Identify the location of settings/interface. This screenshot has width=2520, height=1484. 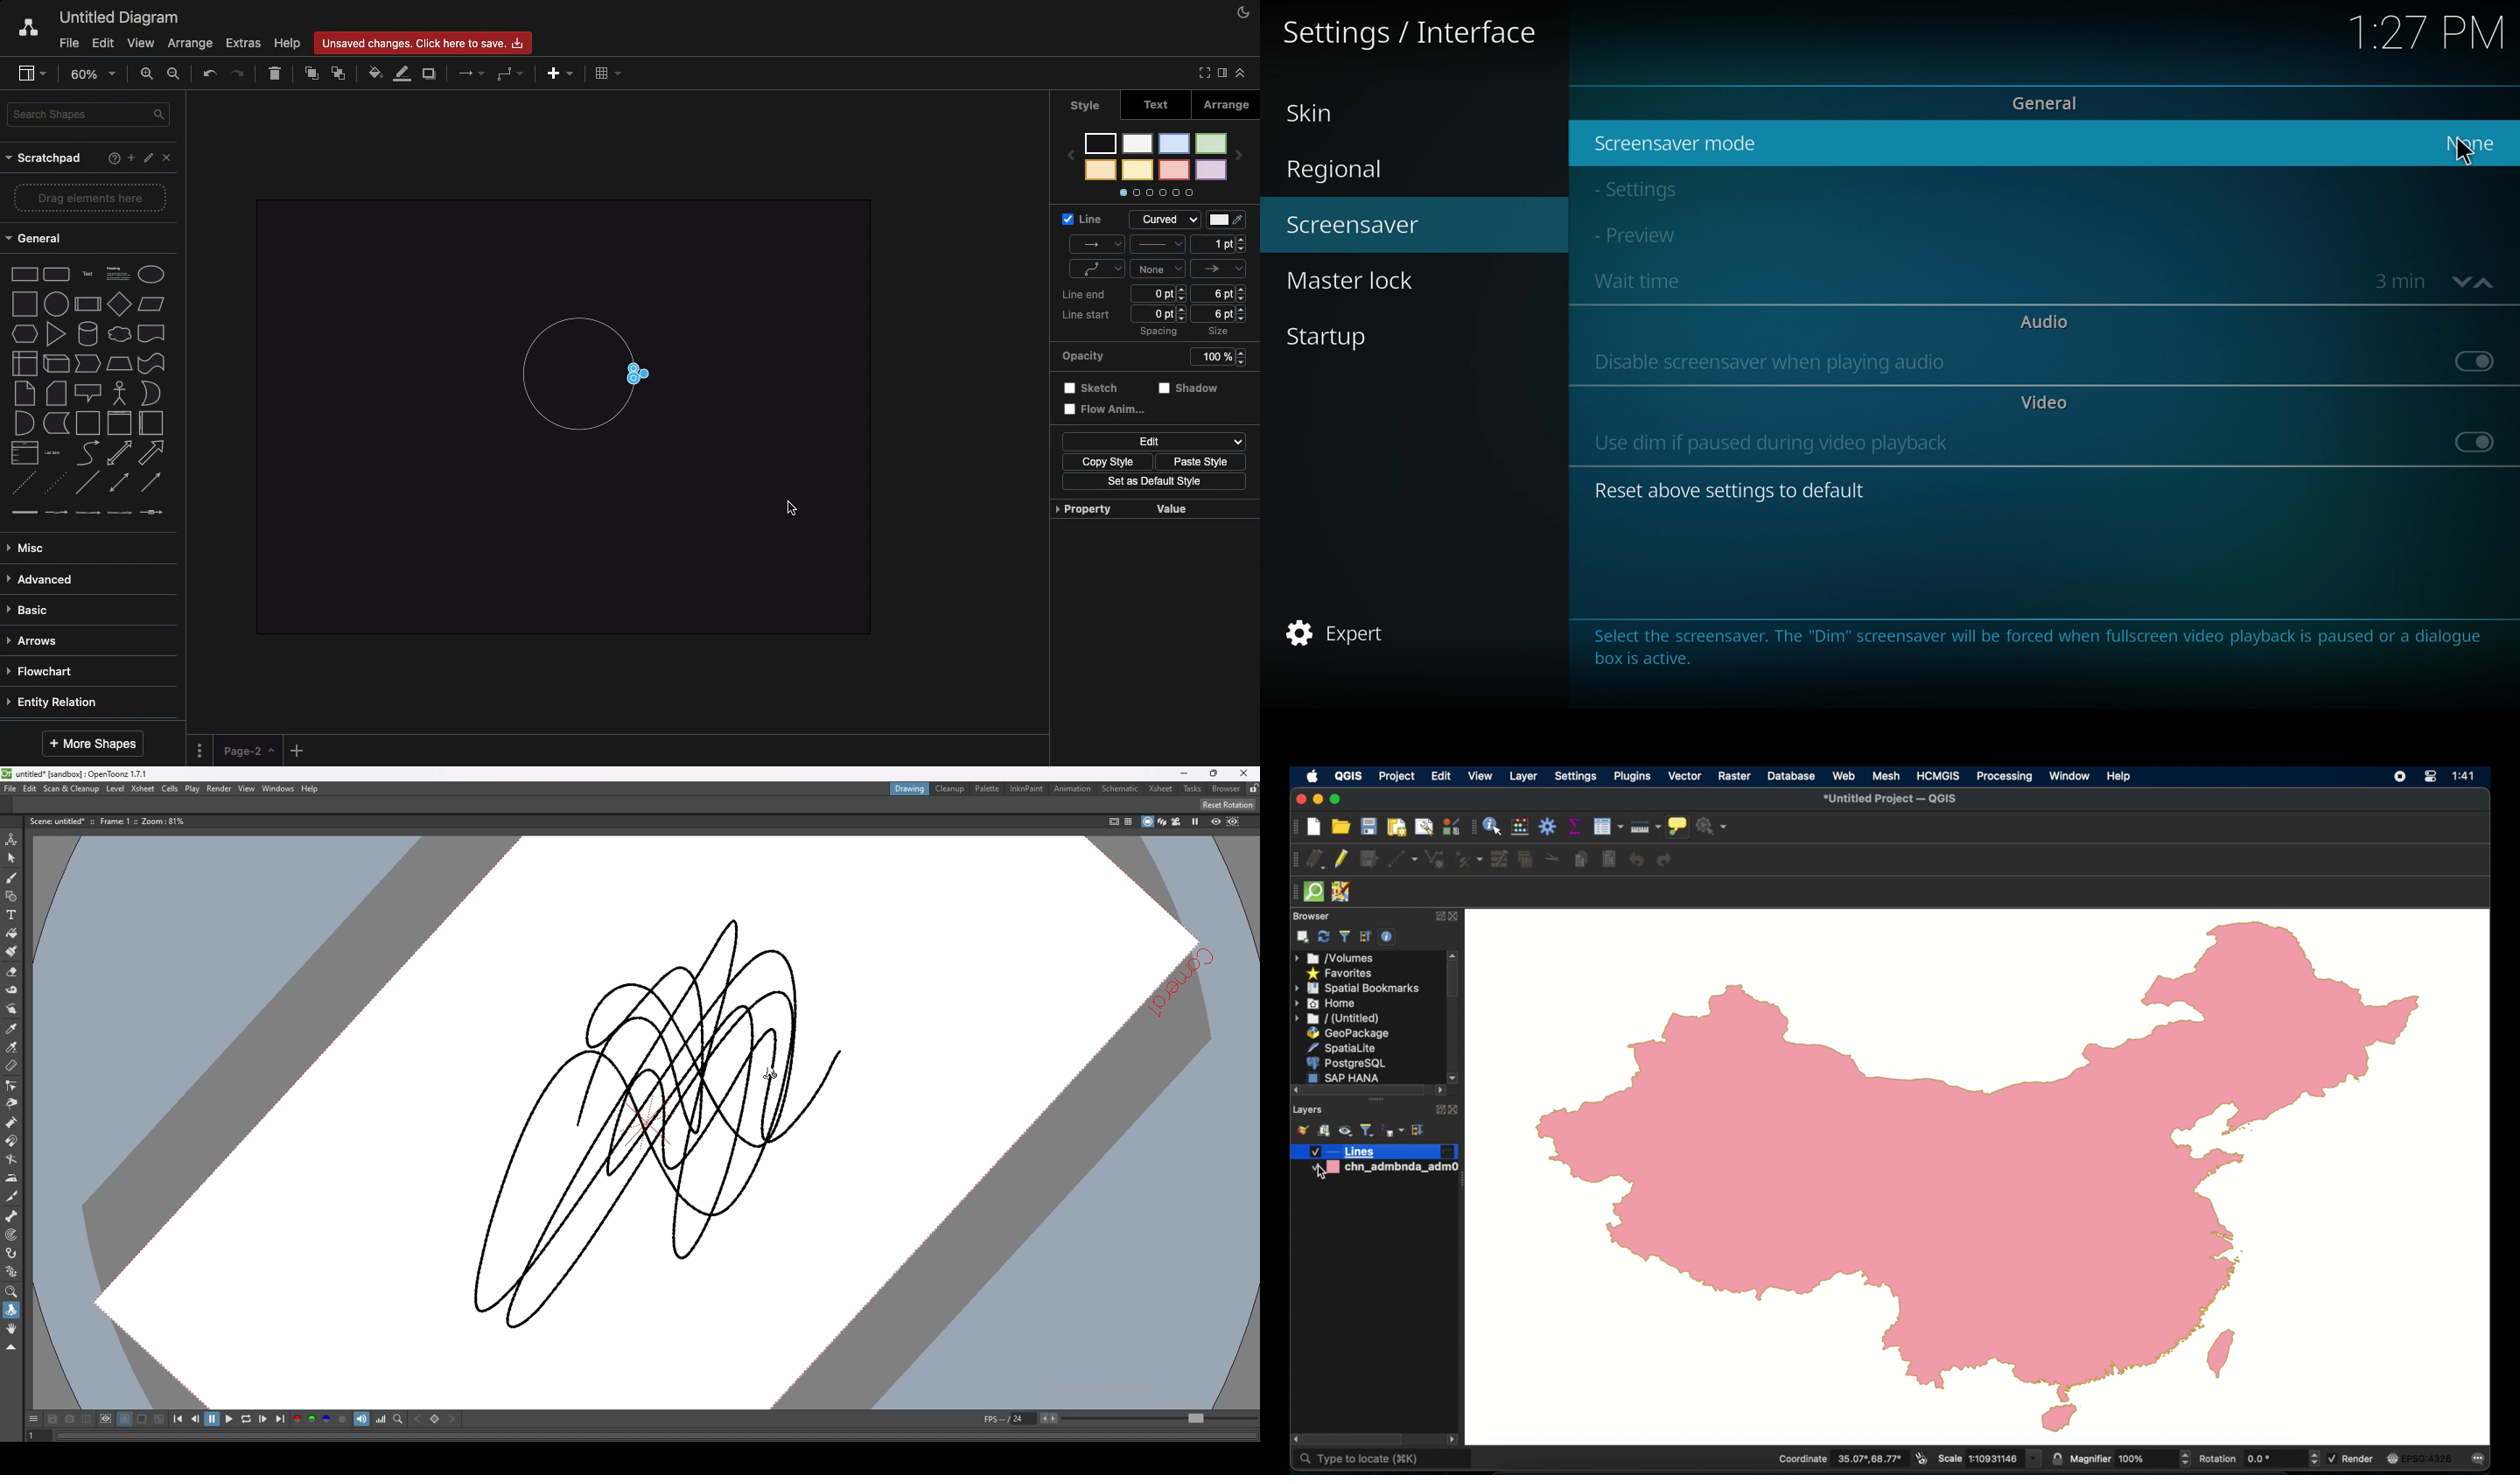
(1416, 30).